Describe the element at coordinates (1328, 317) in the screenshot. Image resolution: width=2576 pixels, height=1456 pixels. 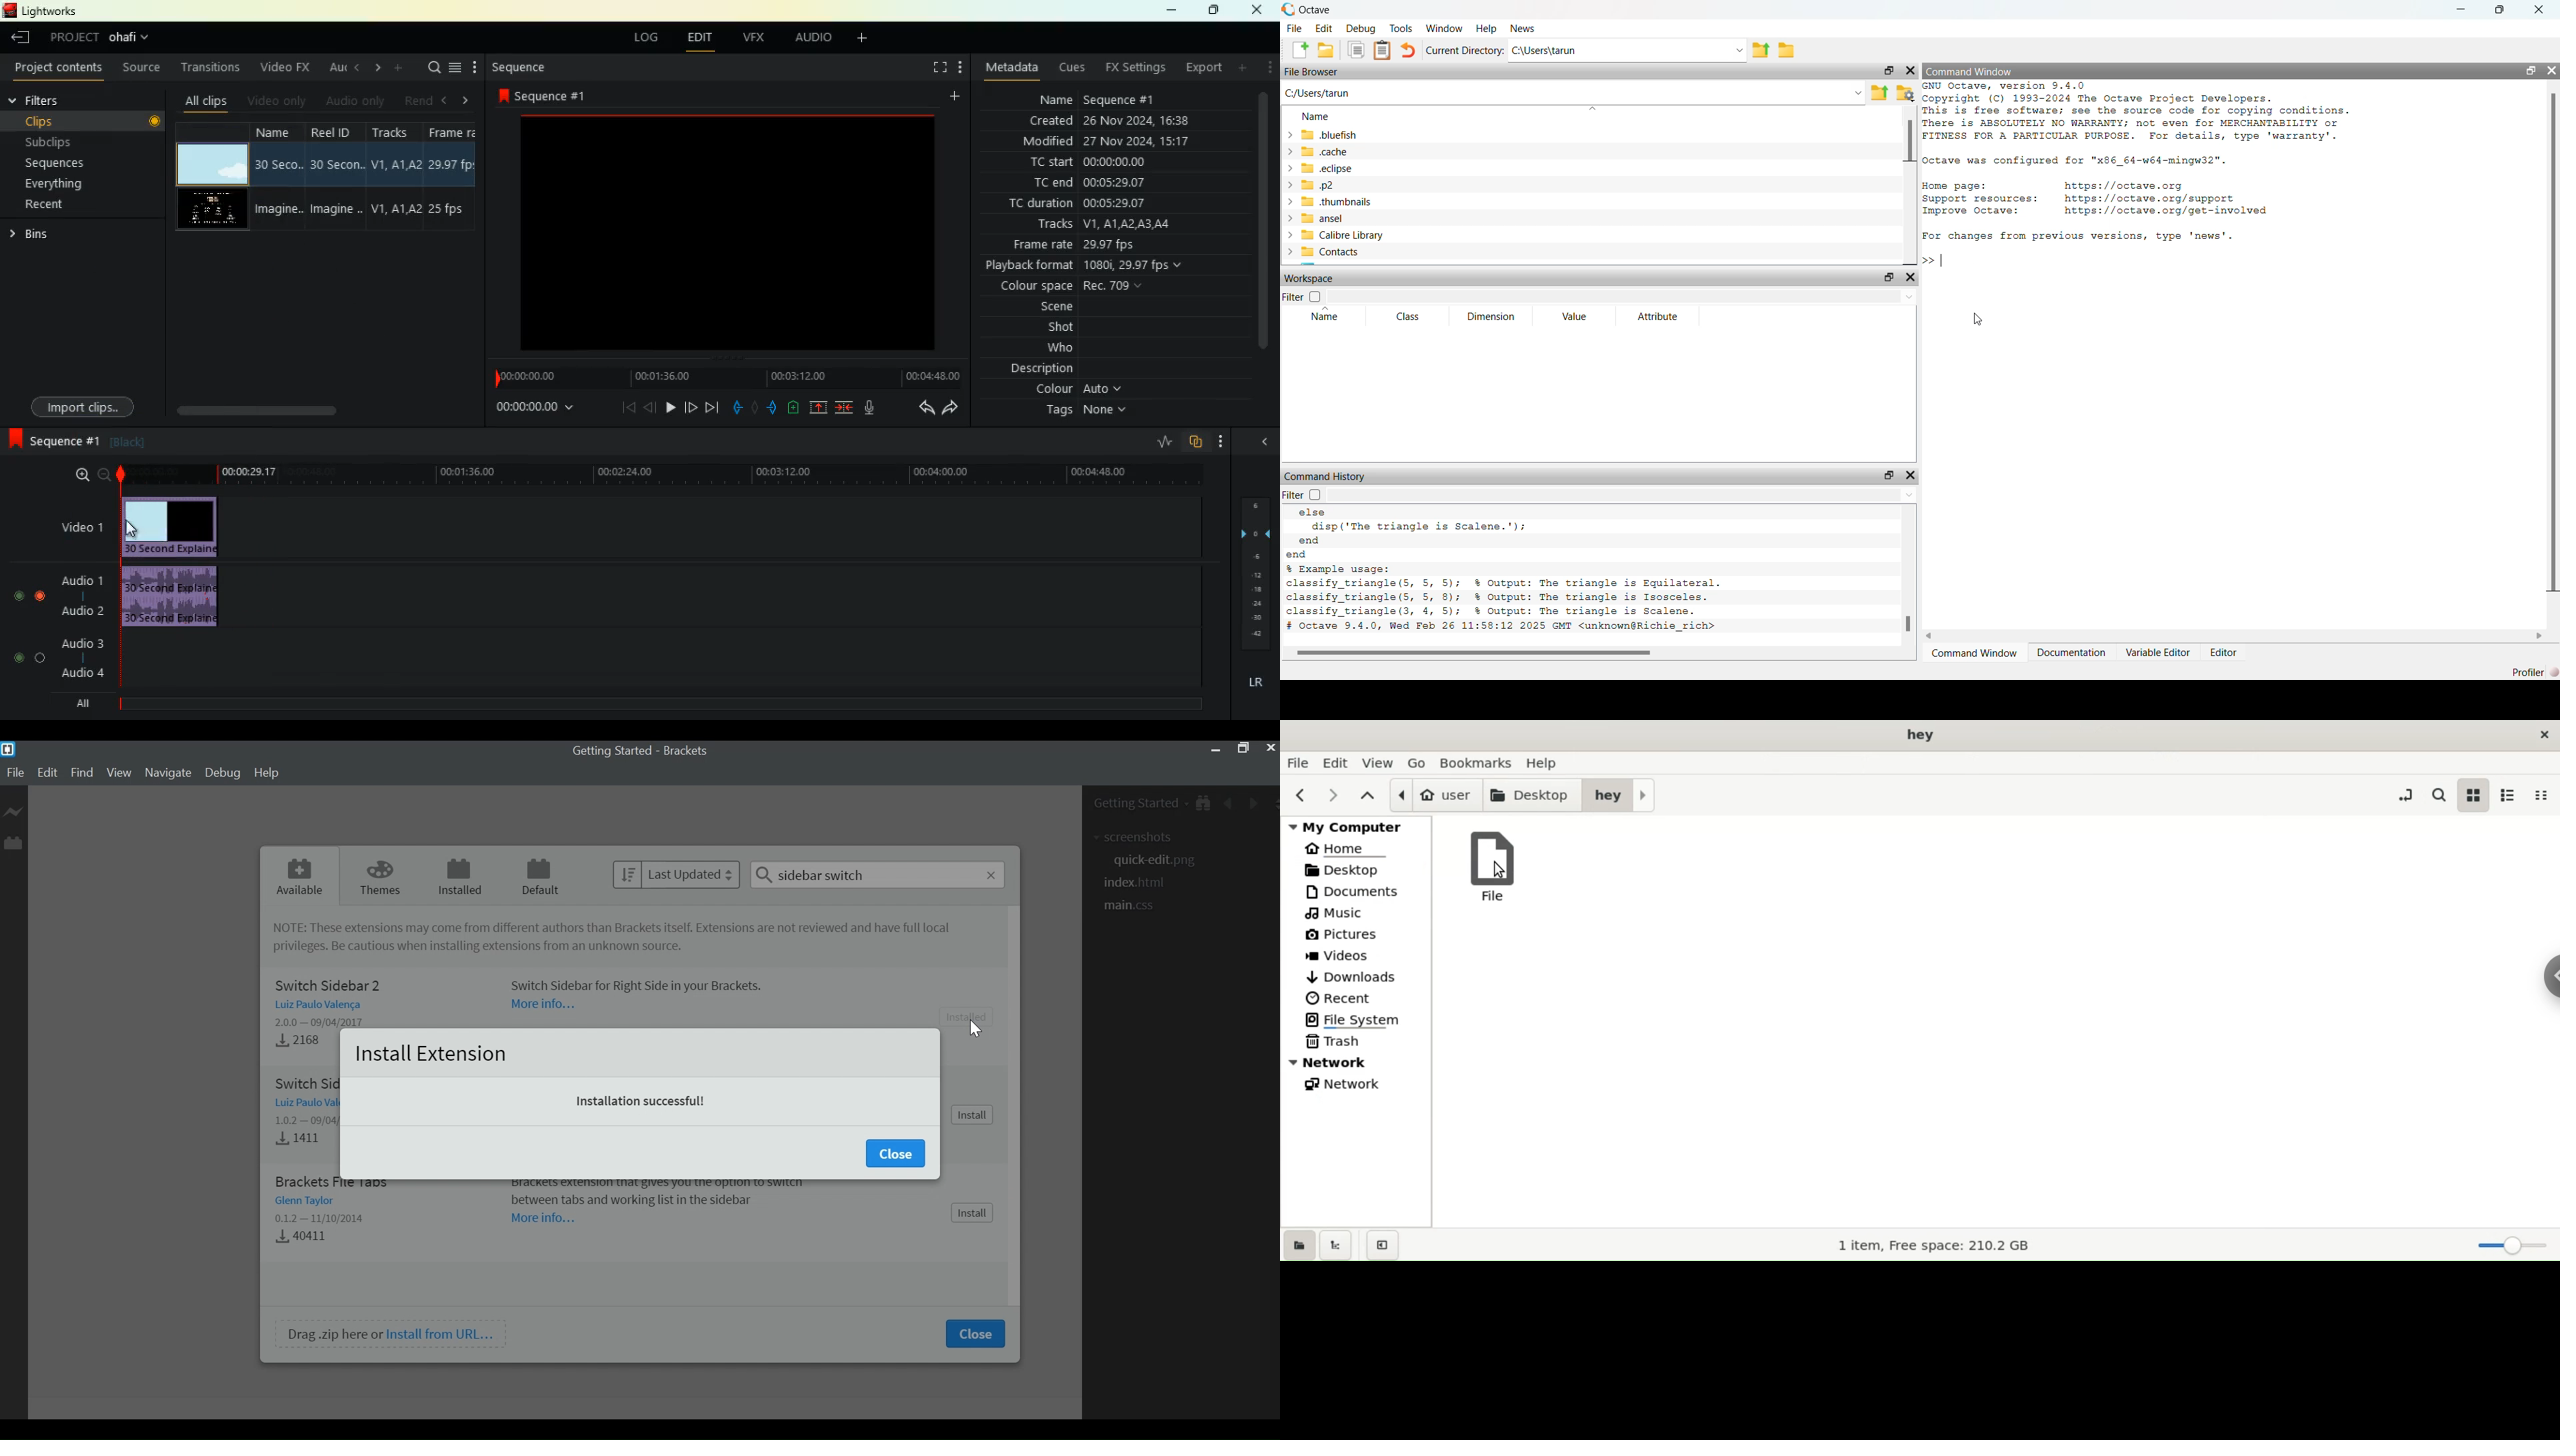
I see `name` at that location.